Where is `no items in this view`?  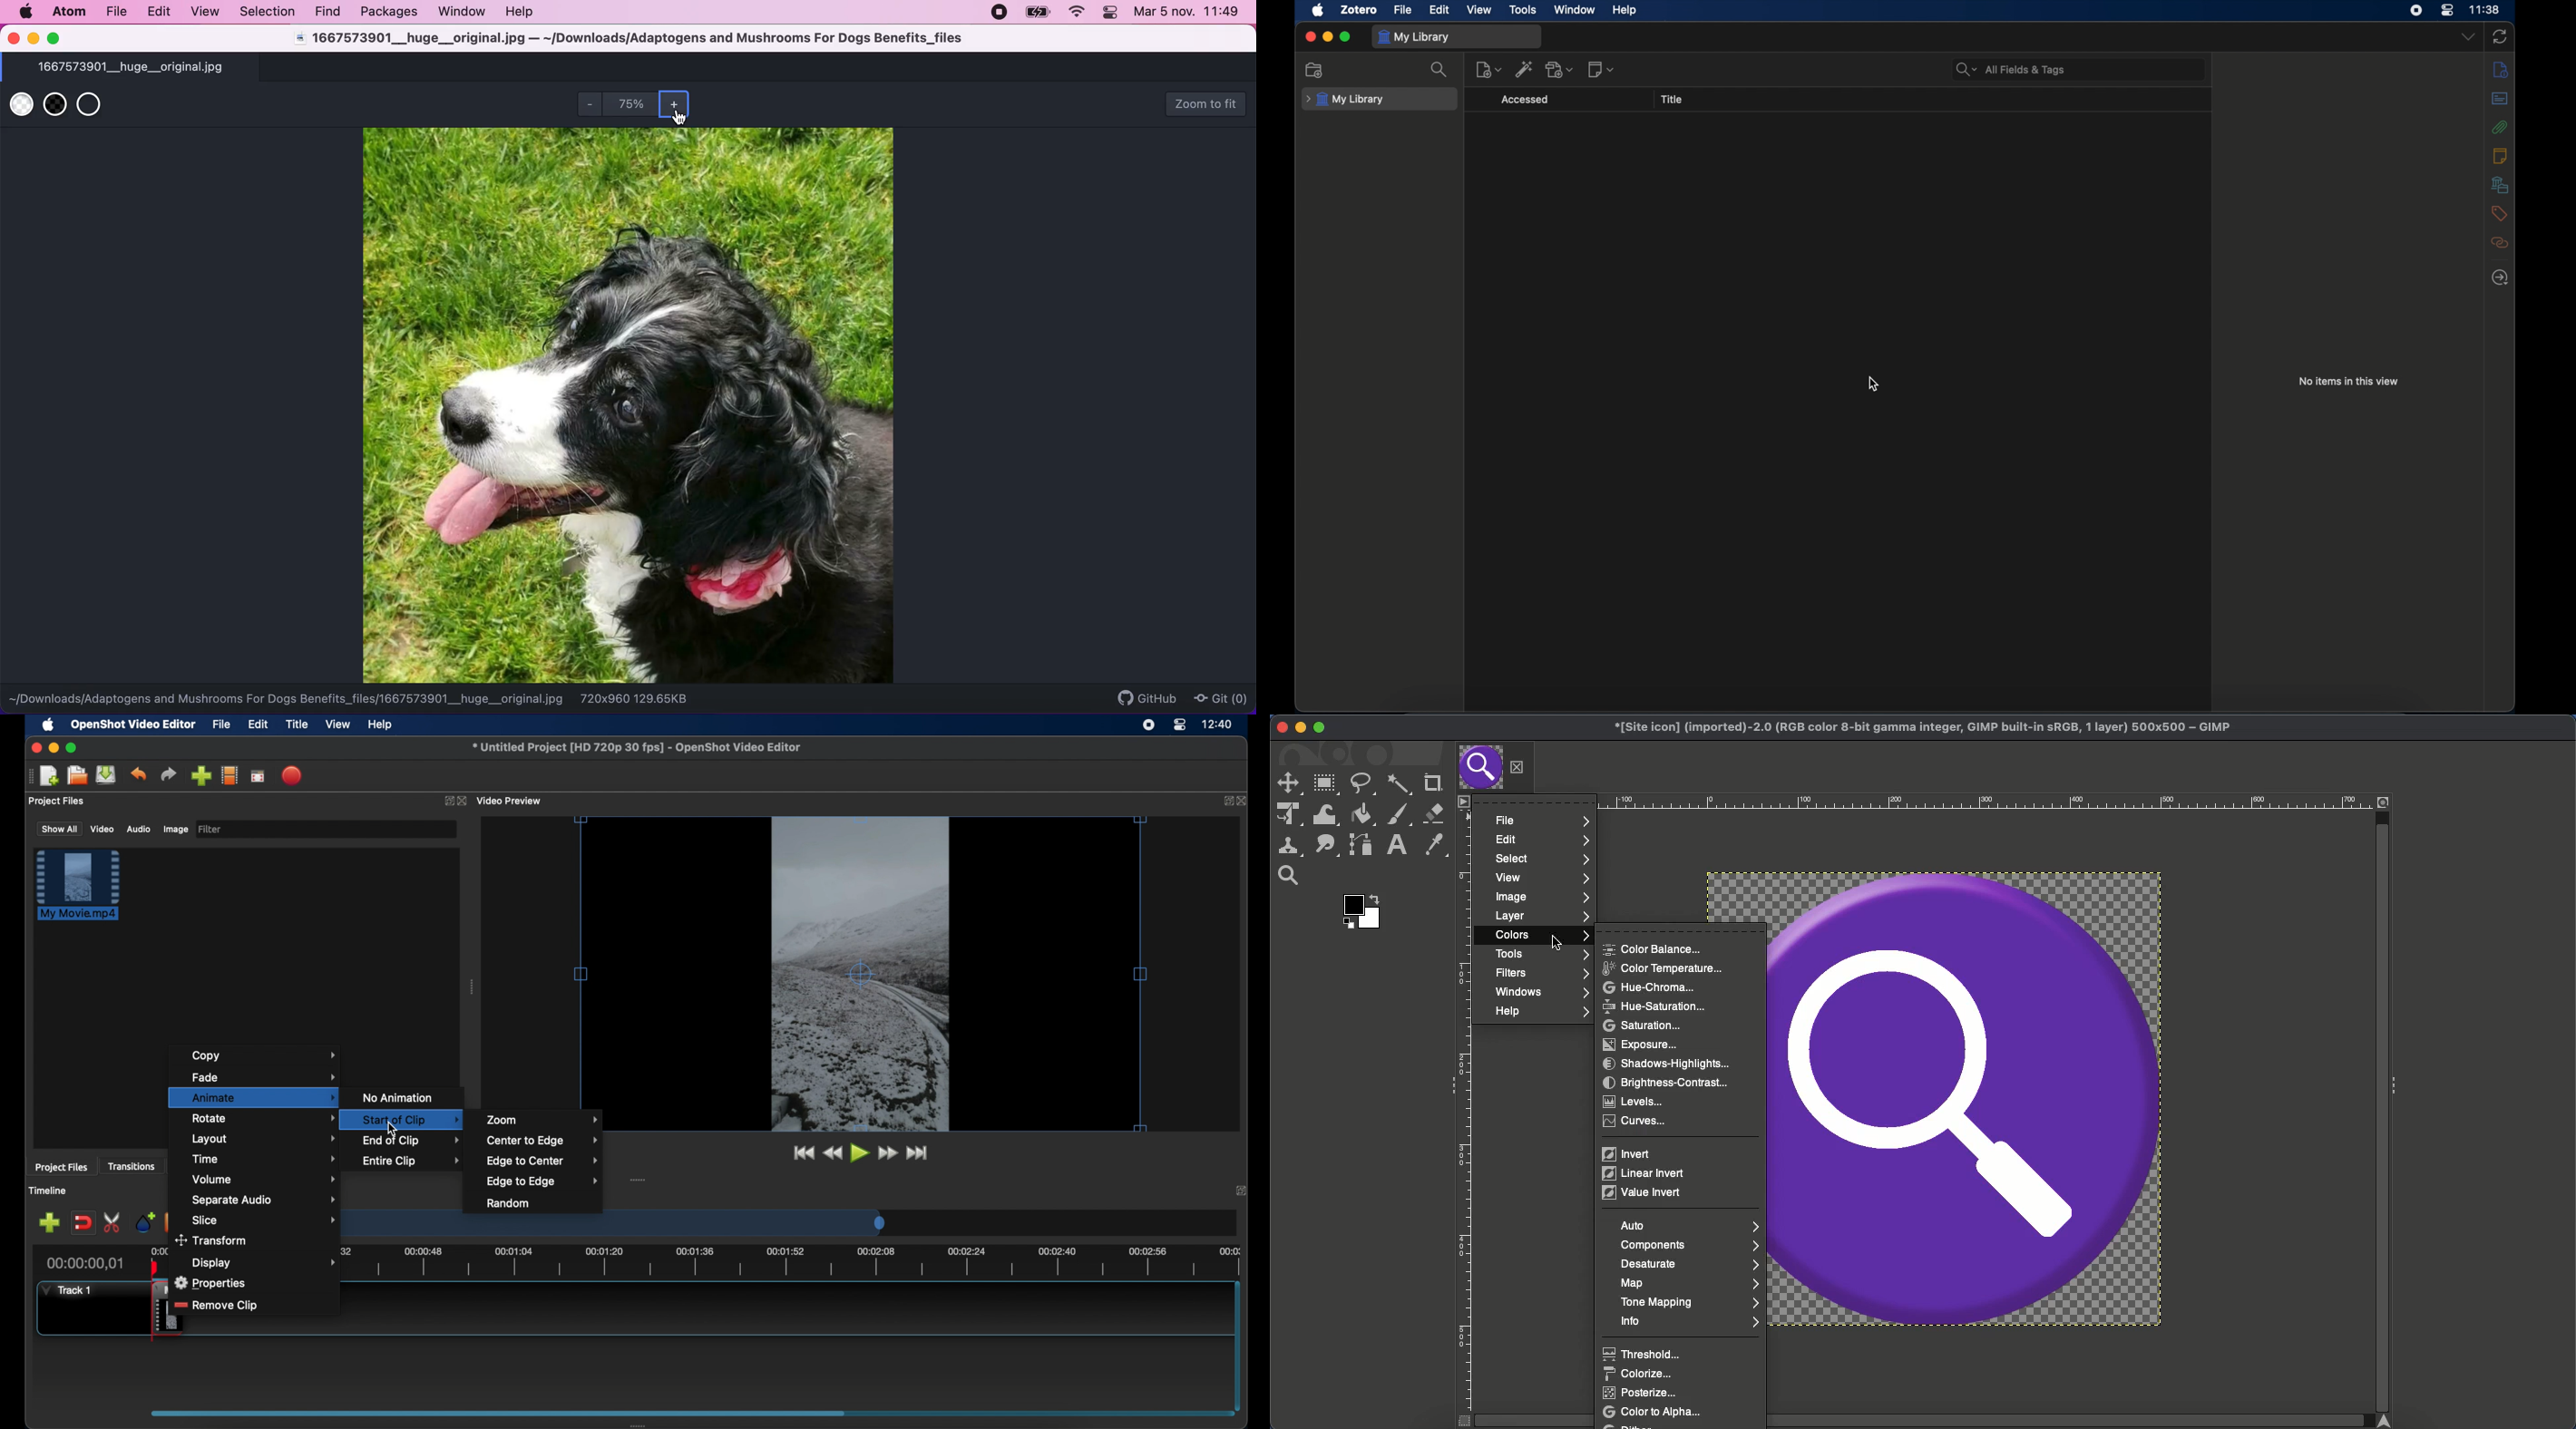 no items in this view is located at coordinates (2350, 381).